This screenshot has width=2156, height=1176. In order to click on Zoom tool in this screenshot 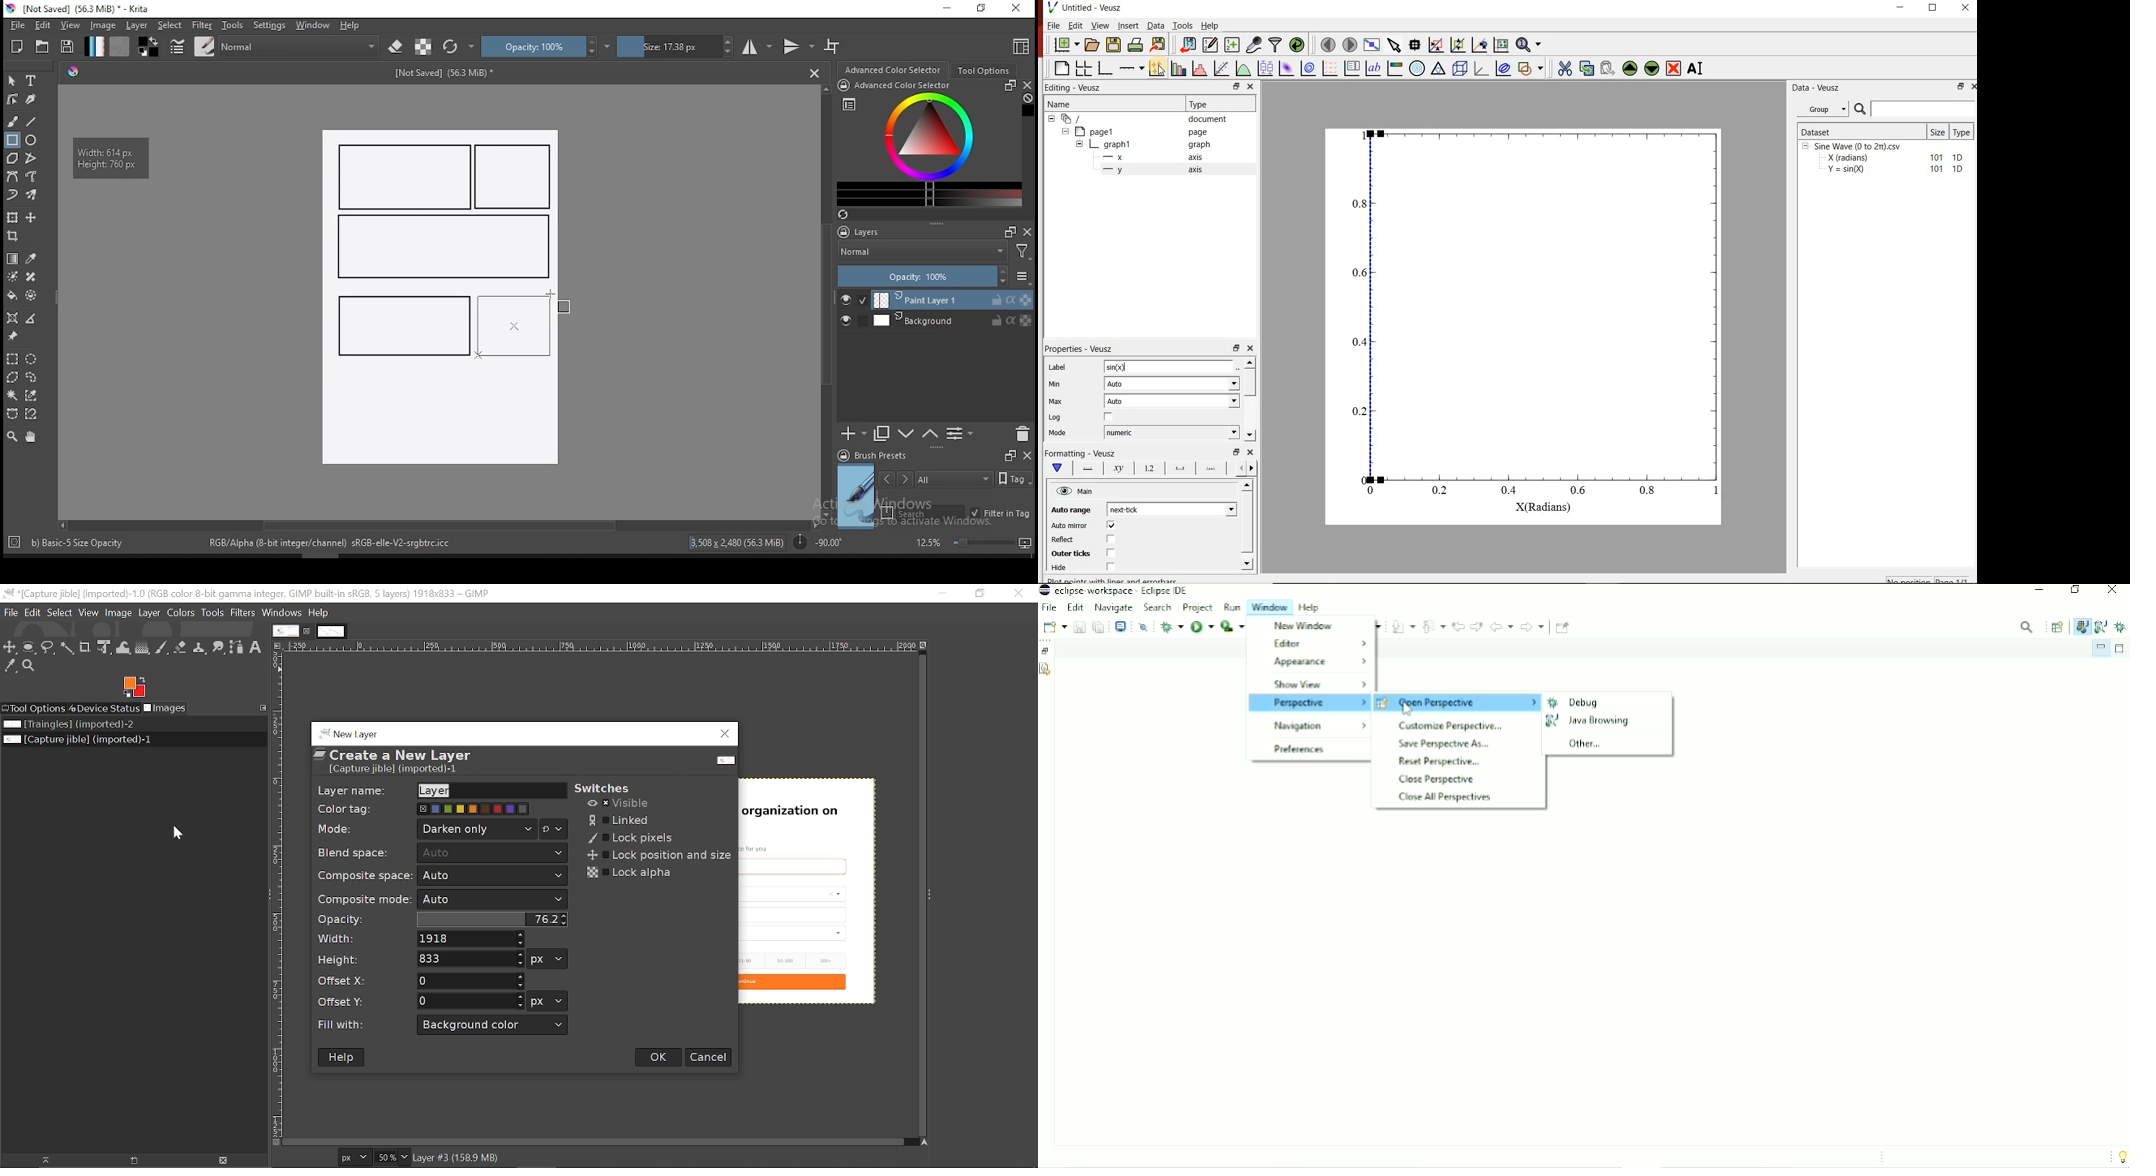, I will do `click(32, 667)`.